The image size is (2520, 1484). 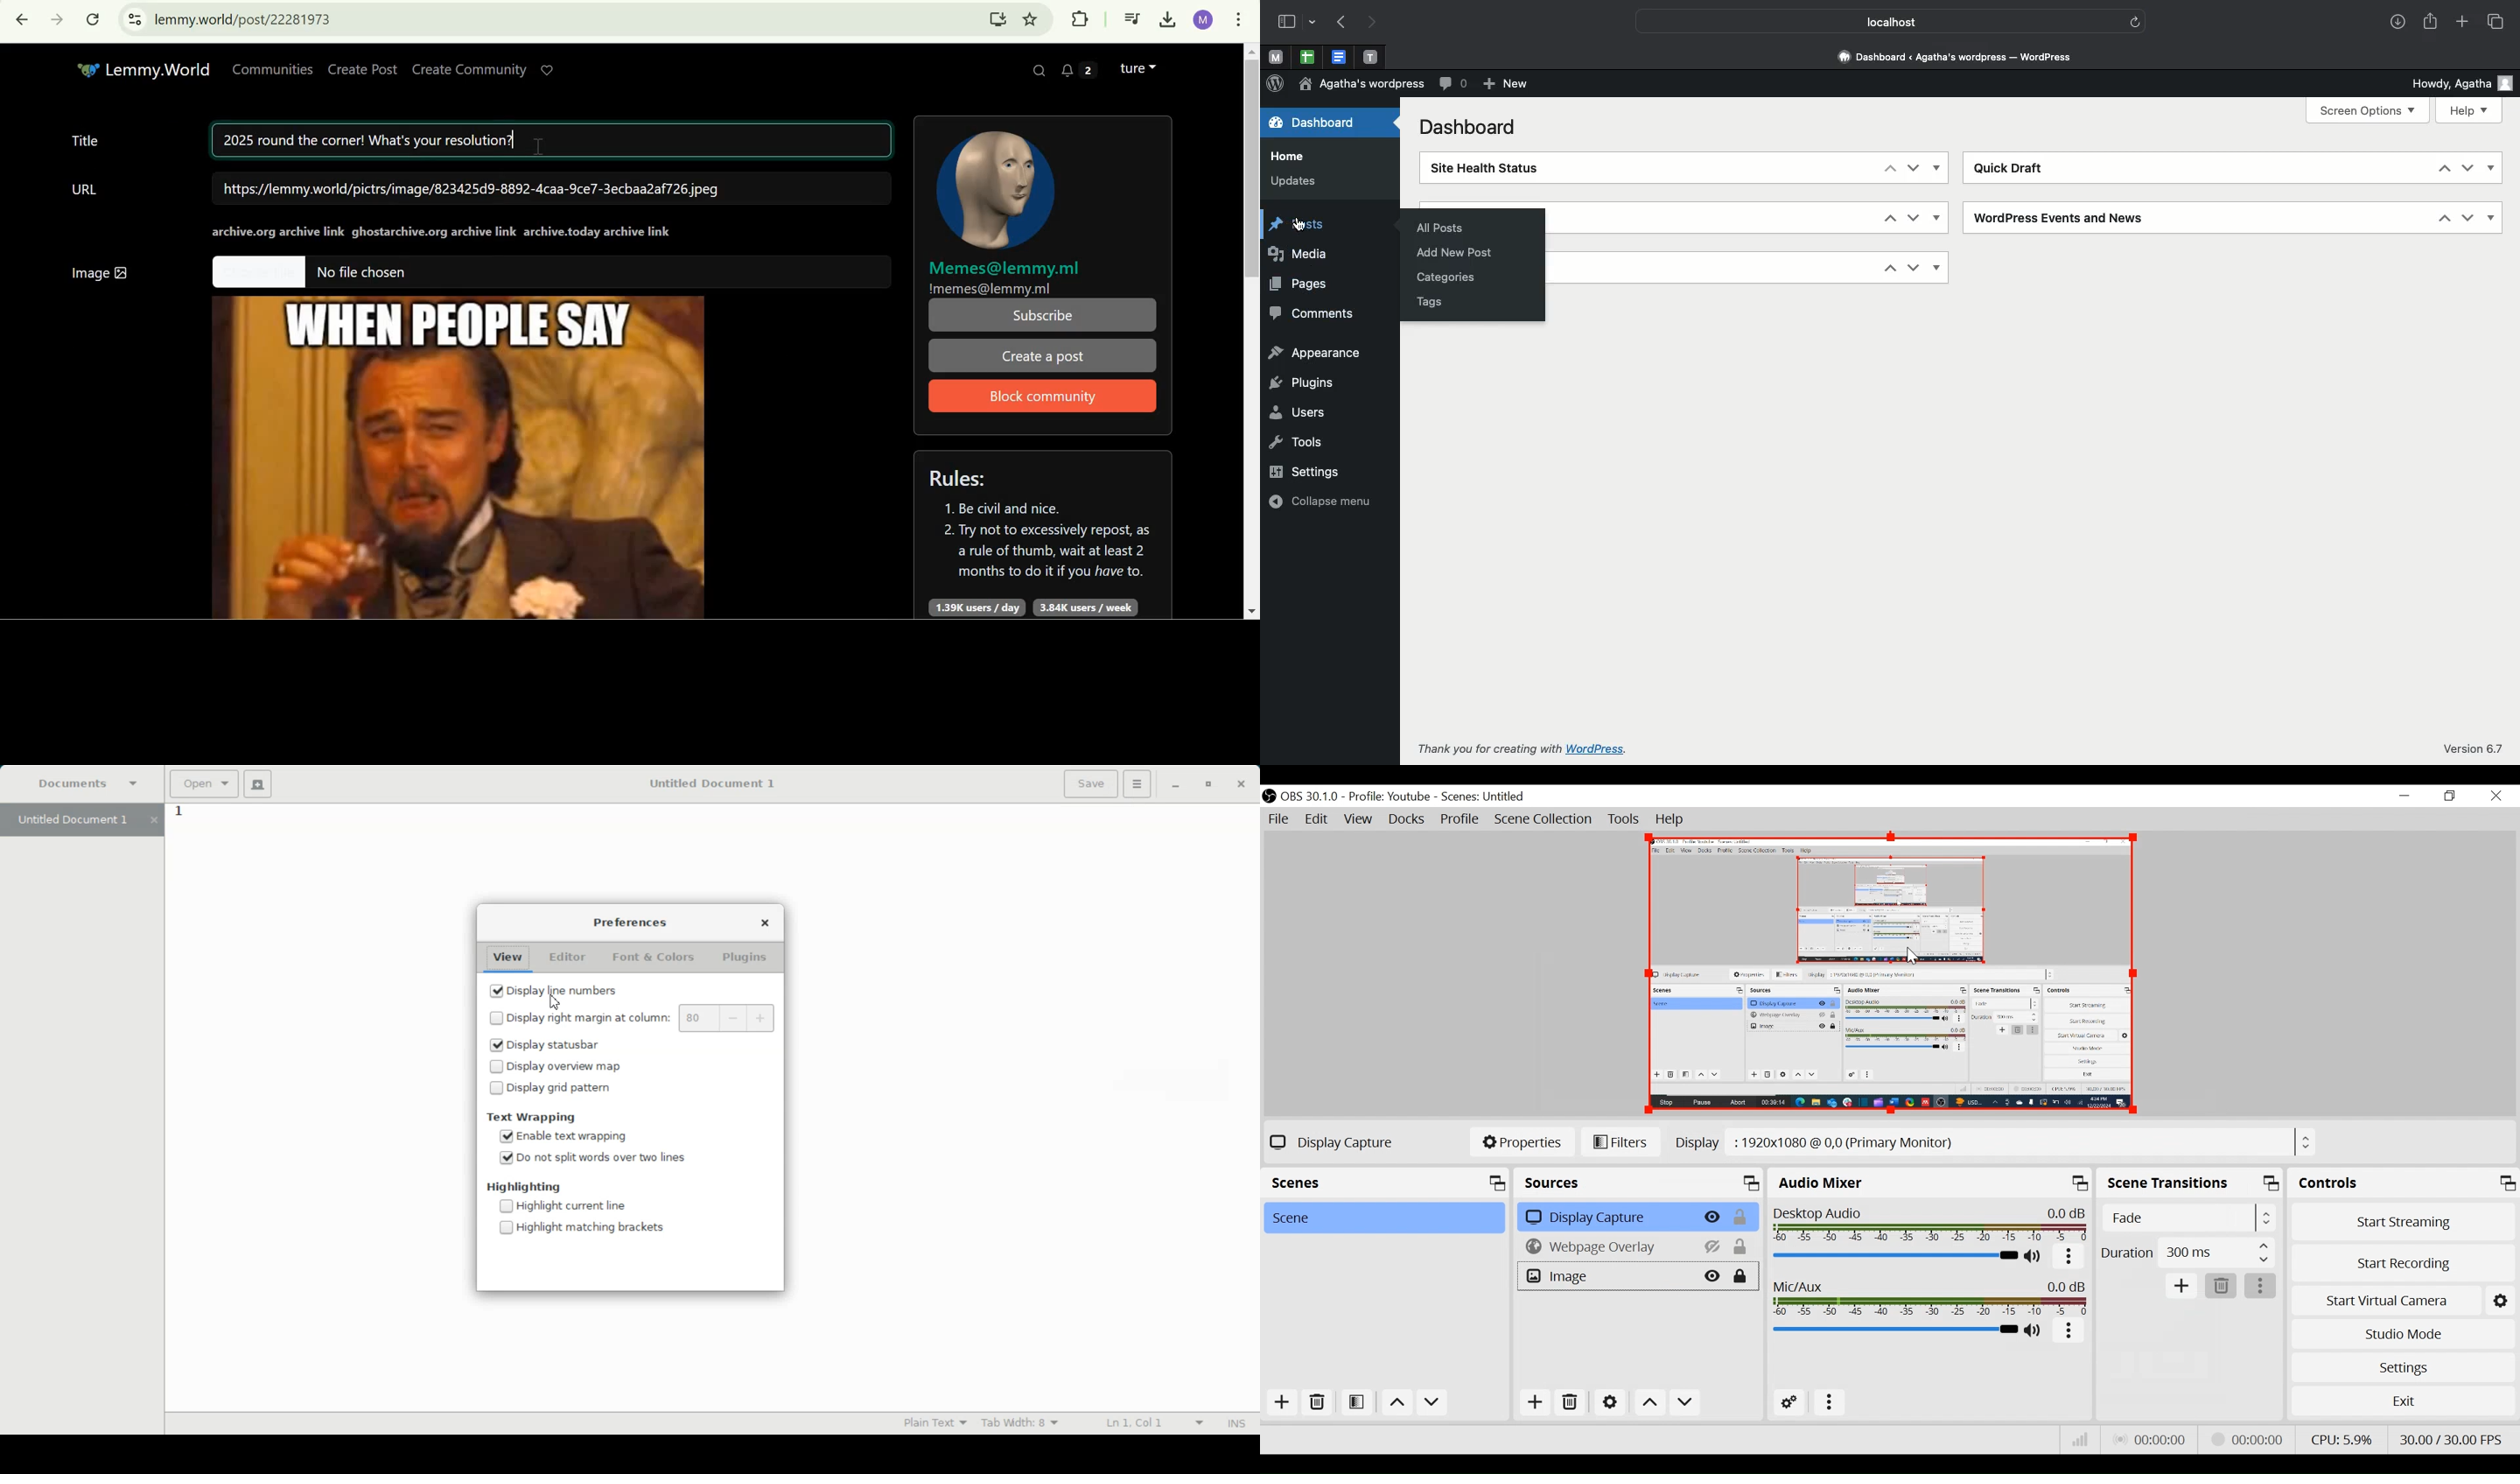 I want to click on Help, so click(x=2471, y=111).